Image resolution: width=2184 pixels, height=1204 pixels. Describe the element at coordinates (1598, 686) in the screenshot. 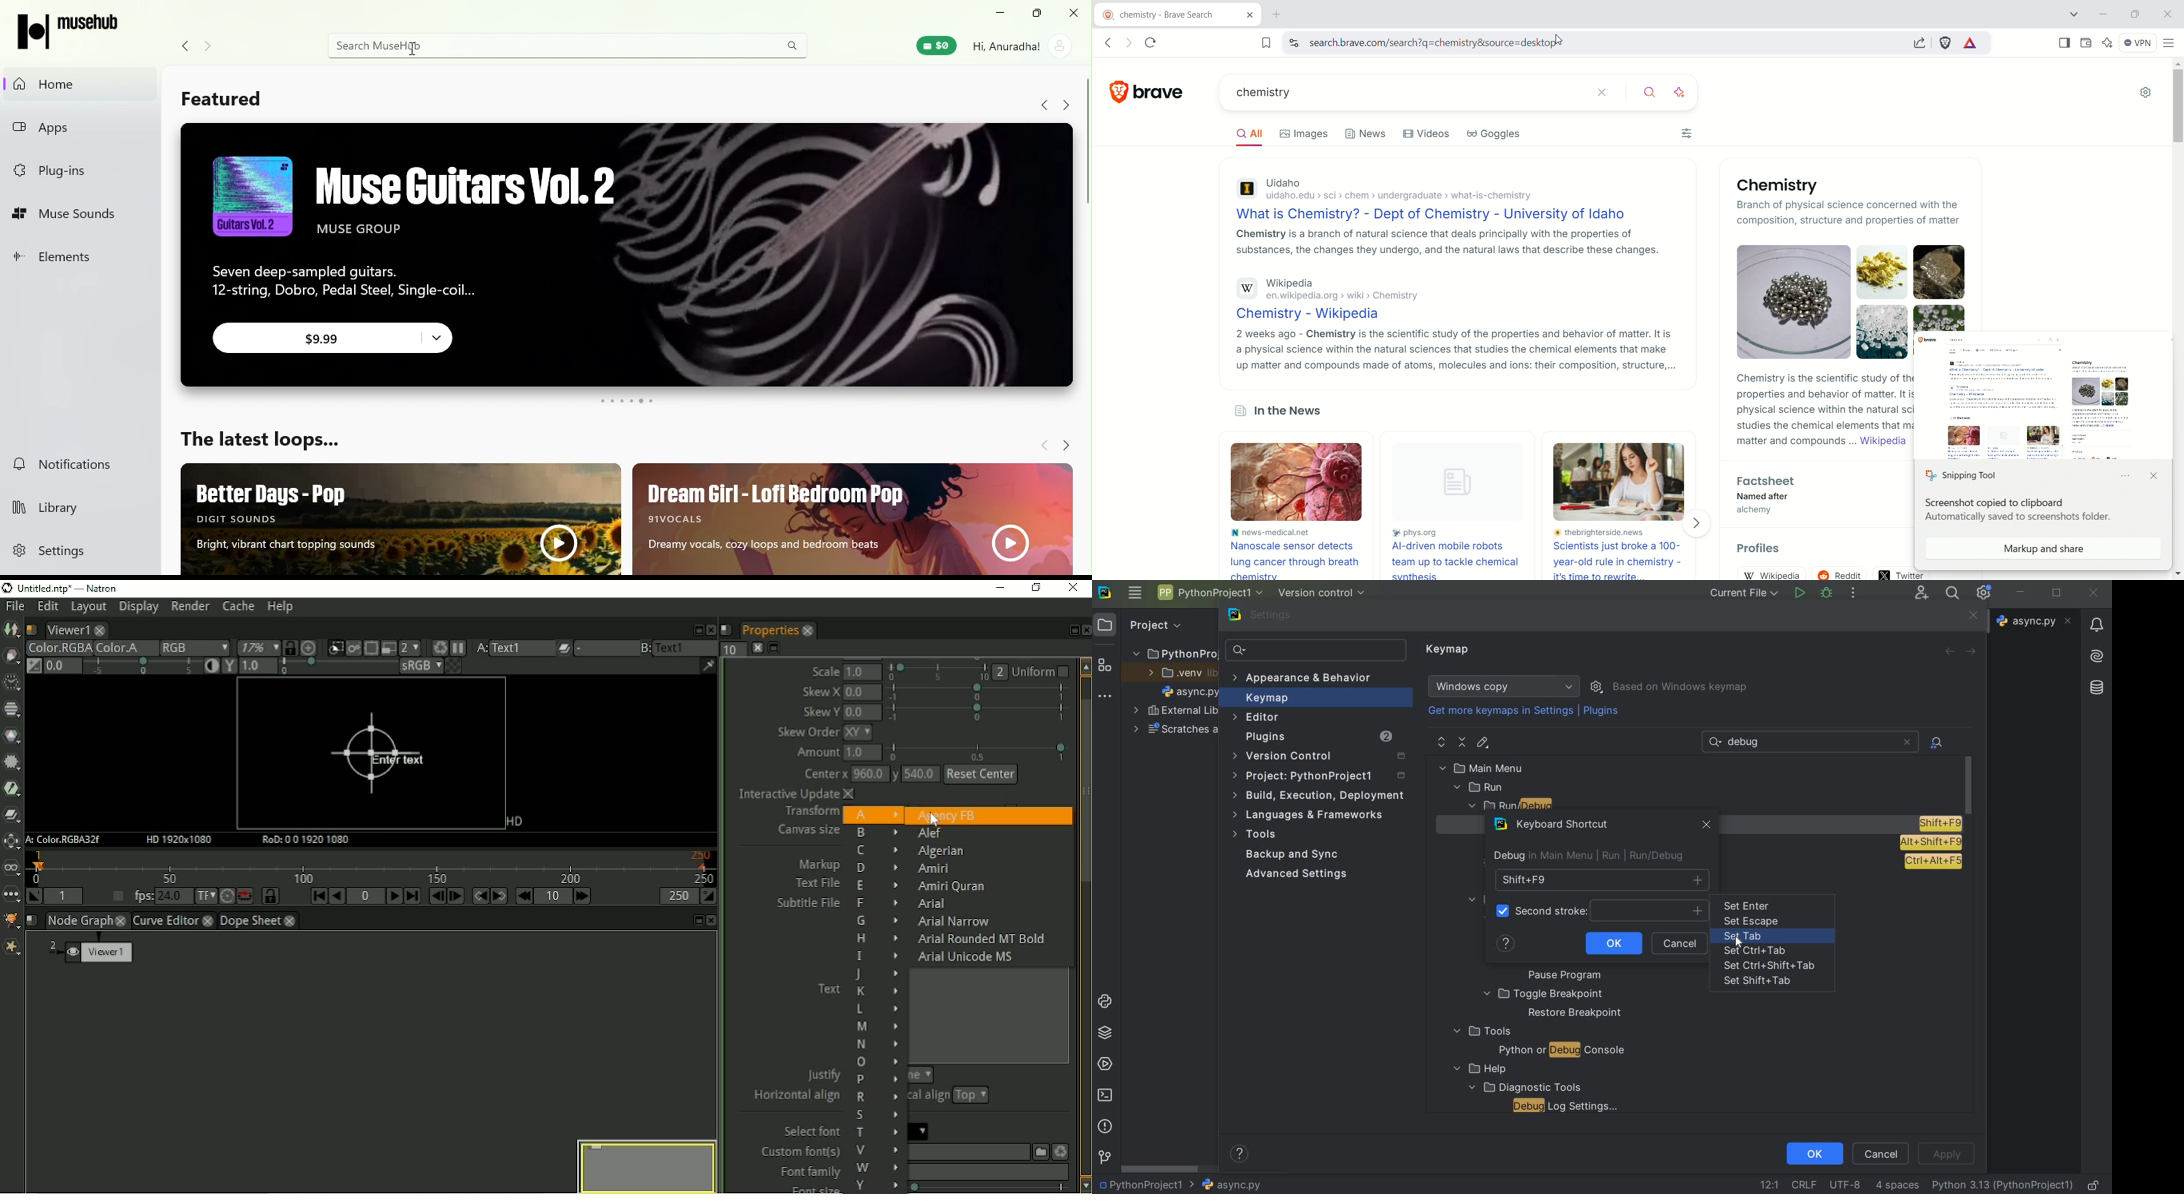

I see `show scheme actions` at that location.